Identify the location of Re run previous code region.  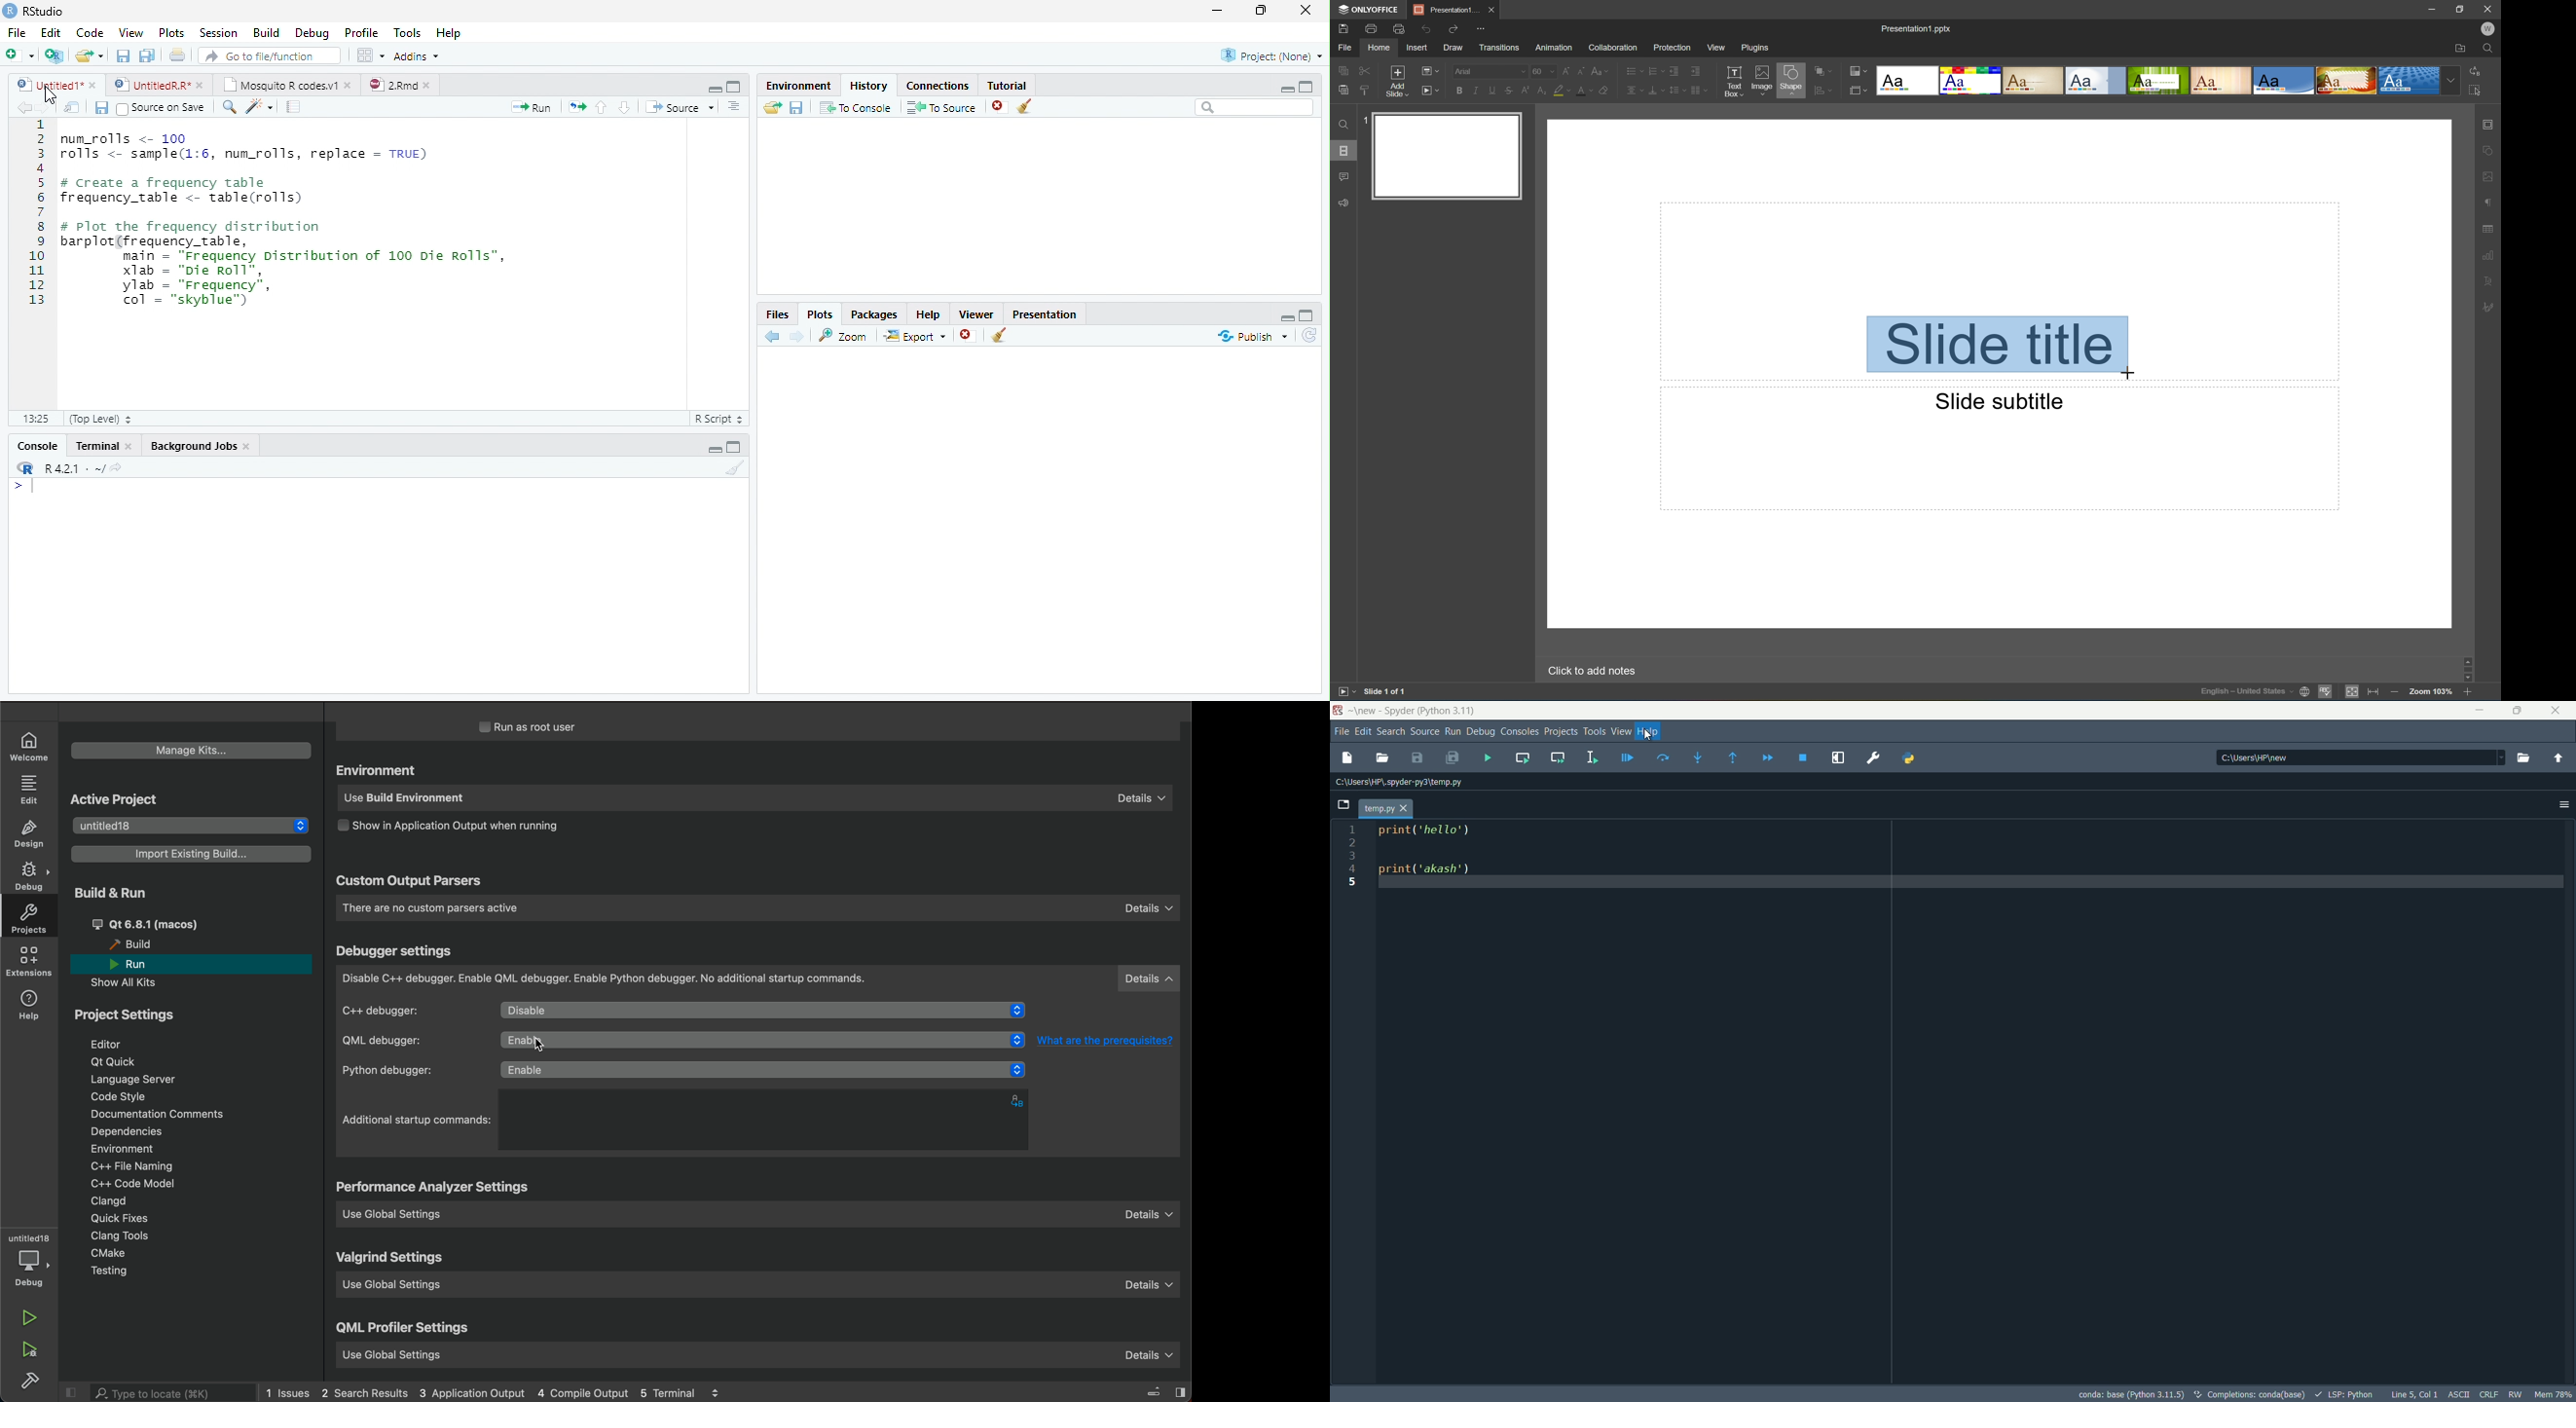
(575, 108).